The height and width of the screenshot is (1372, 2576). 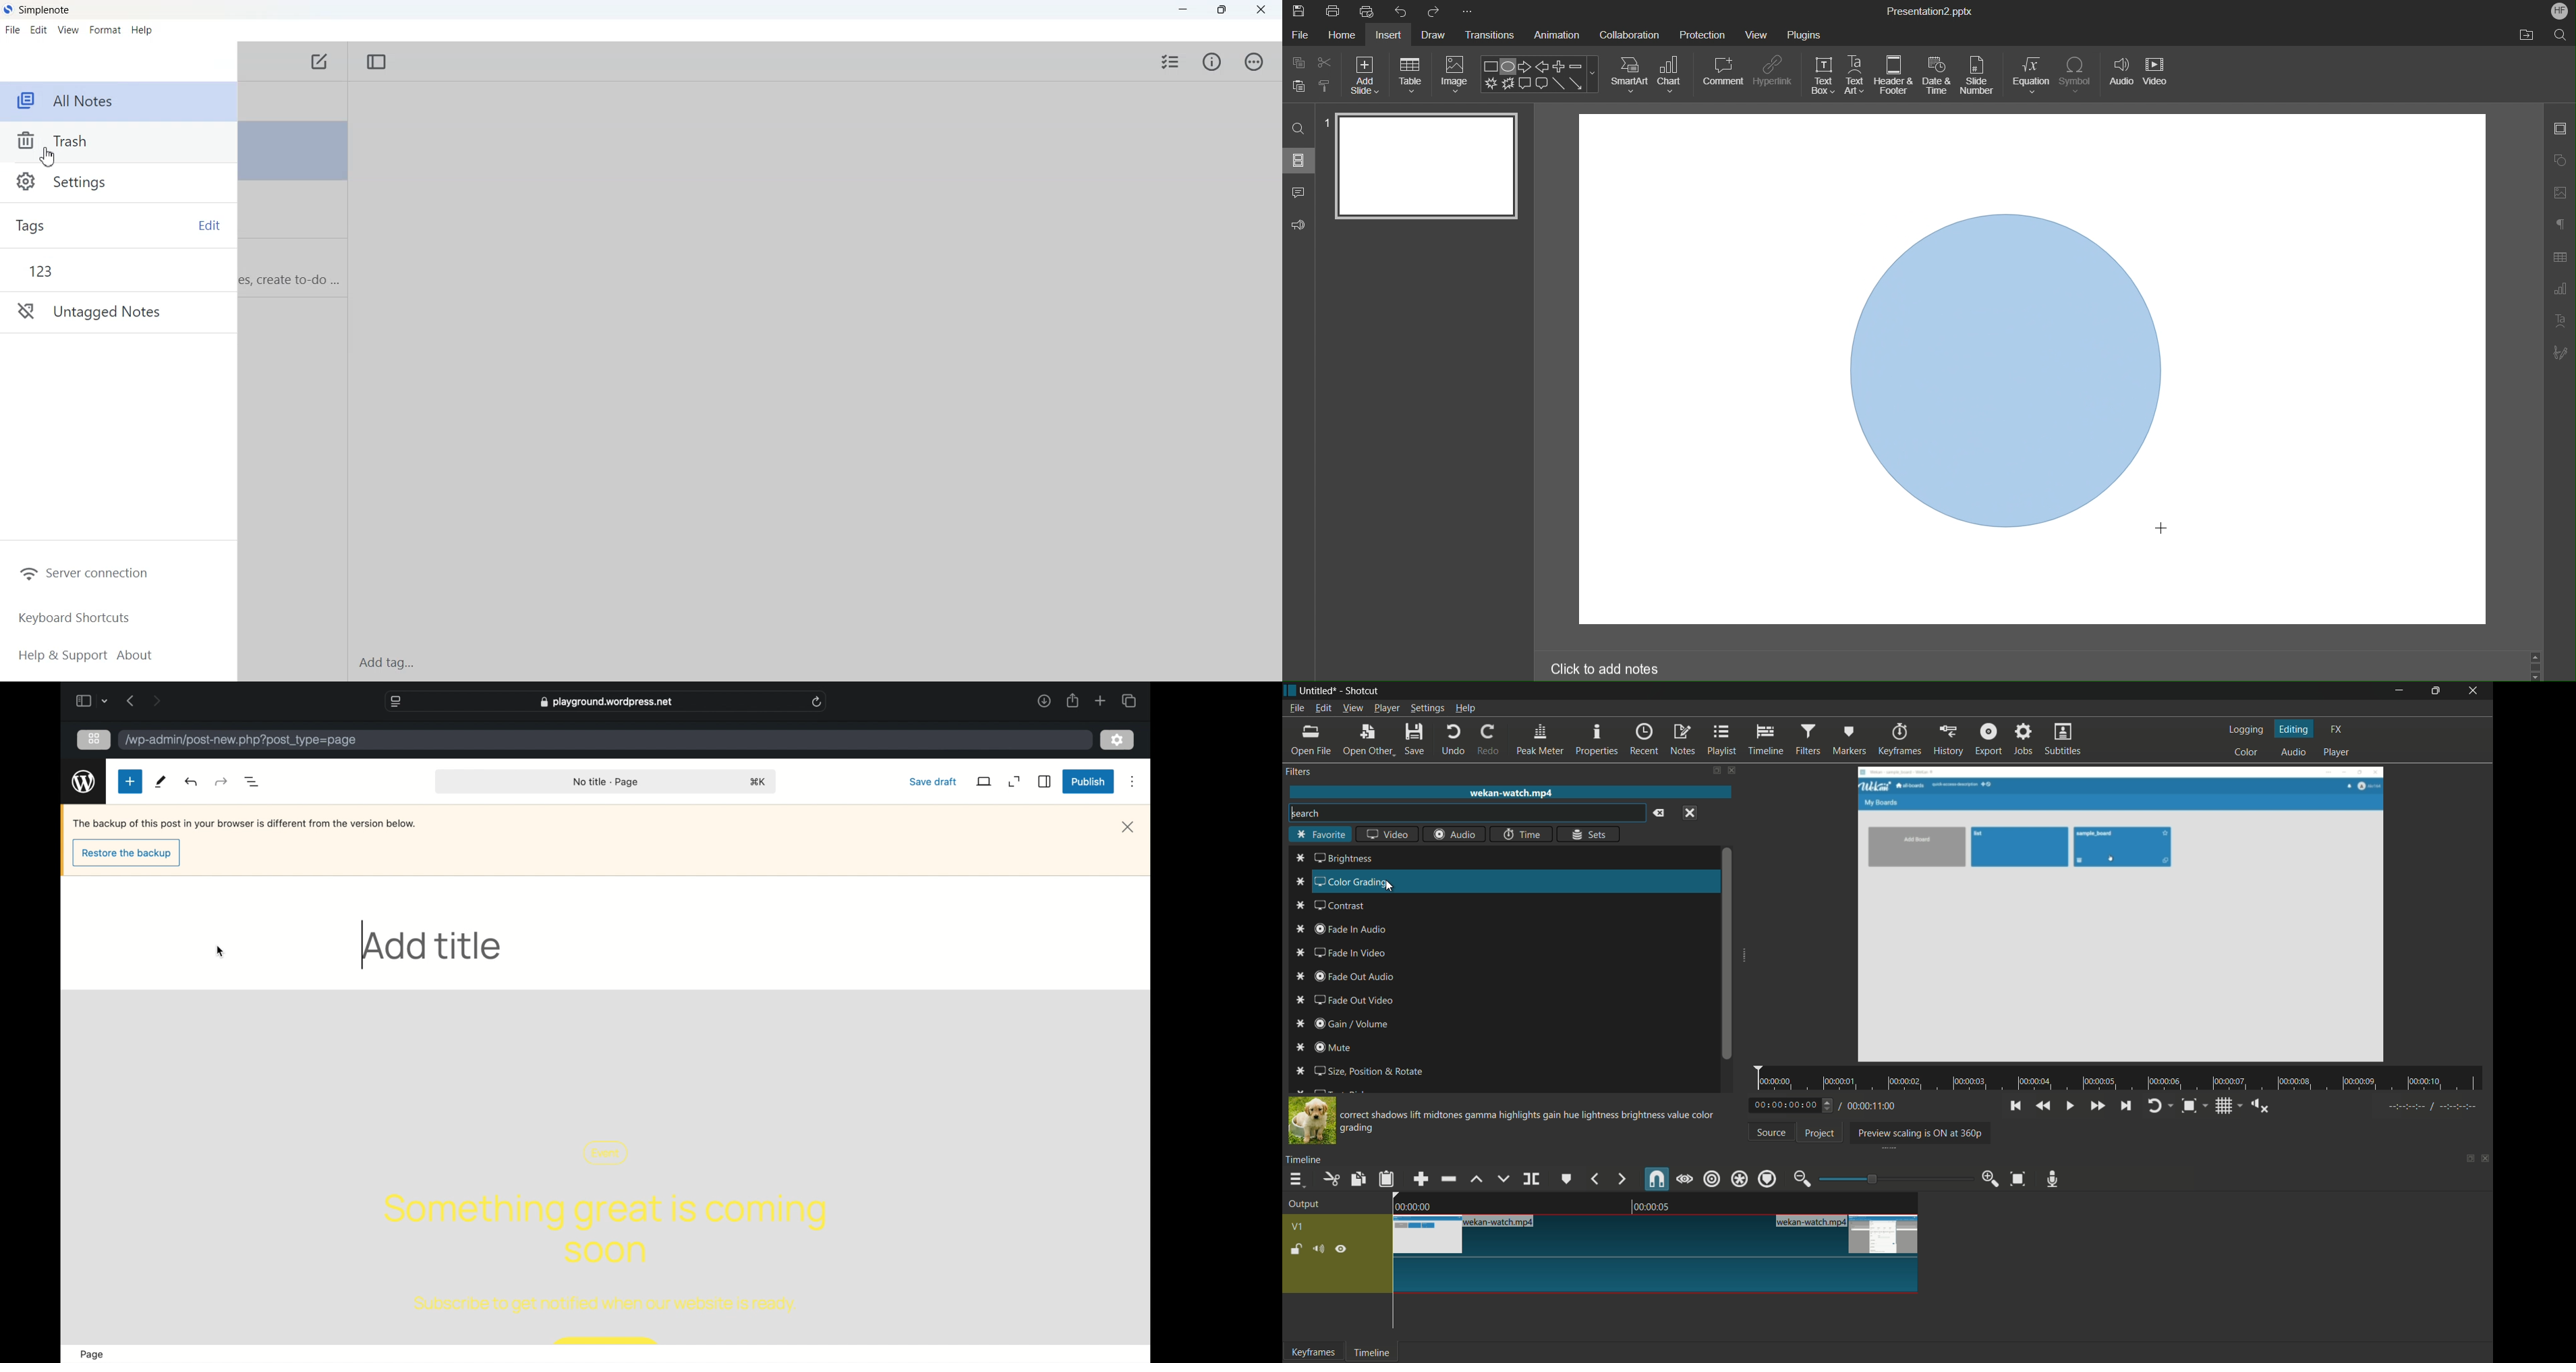 What do you see at coordinates (1371, 12) in the screenshot?
I see `Quick Print` at bounding box center [1371, 12].